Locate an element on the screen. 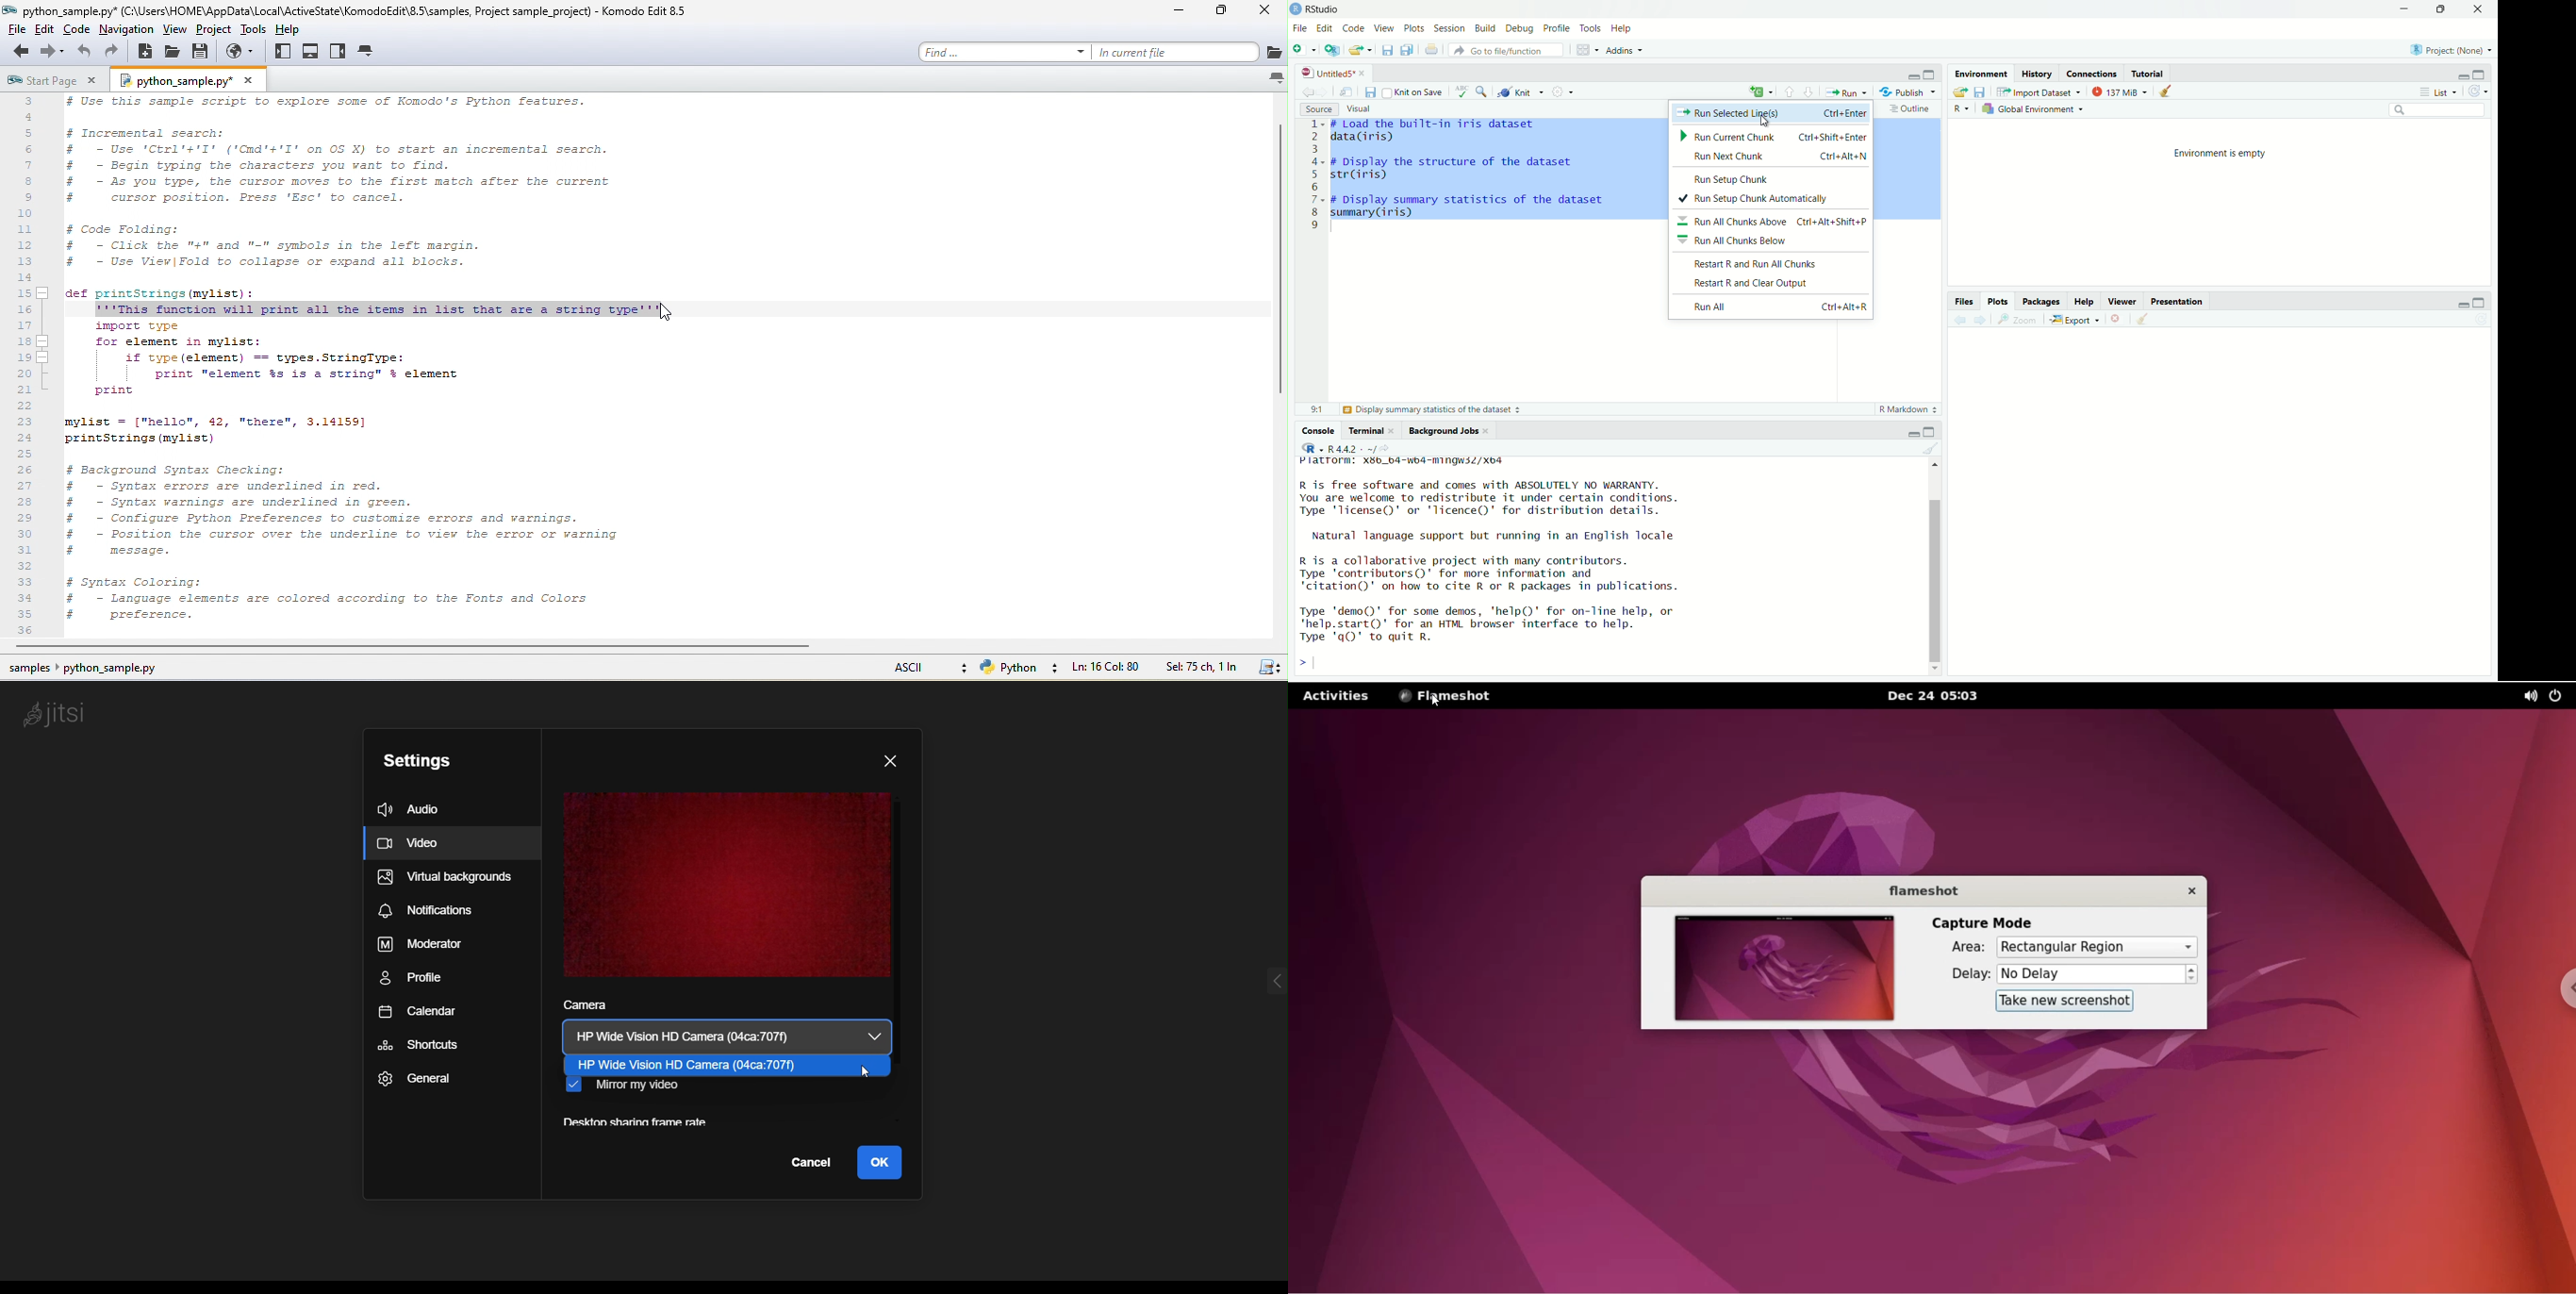 This screenshot has height=1316, width=2576. Scroll Up is located at coordinates (1937, 463).